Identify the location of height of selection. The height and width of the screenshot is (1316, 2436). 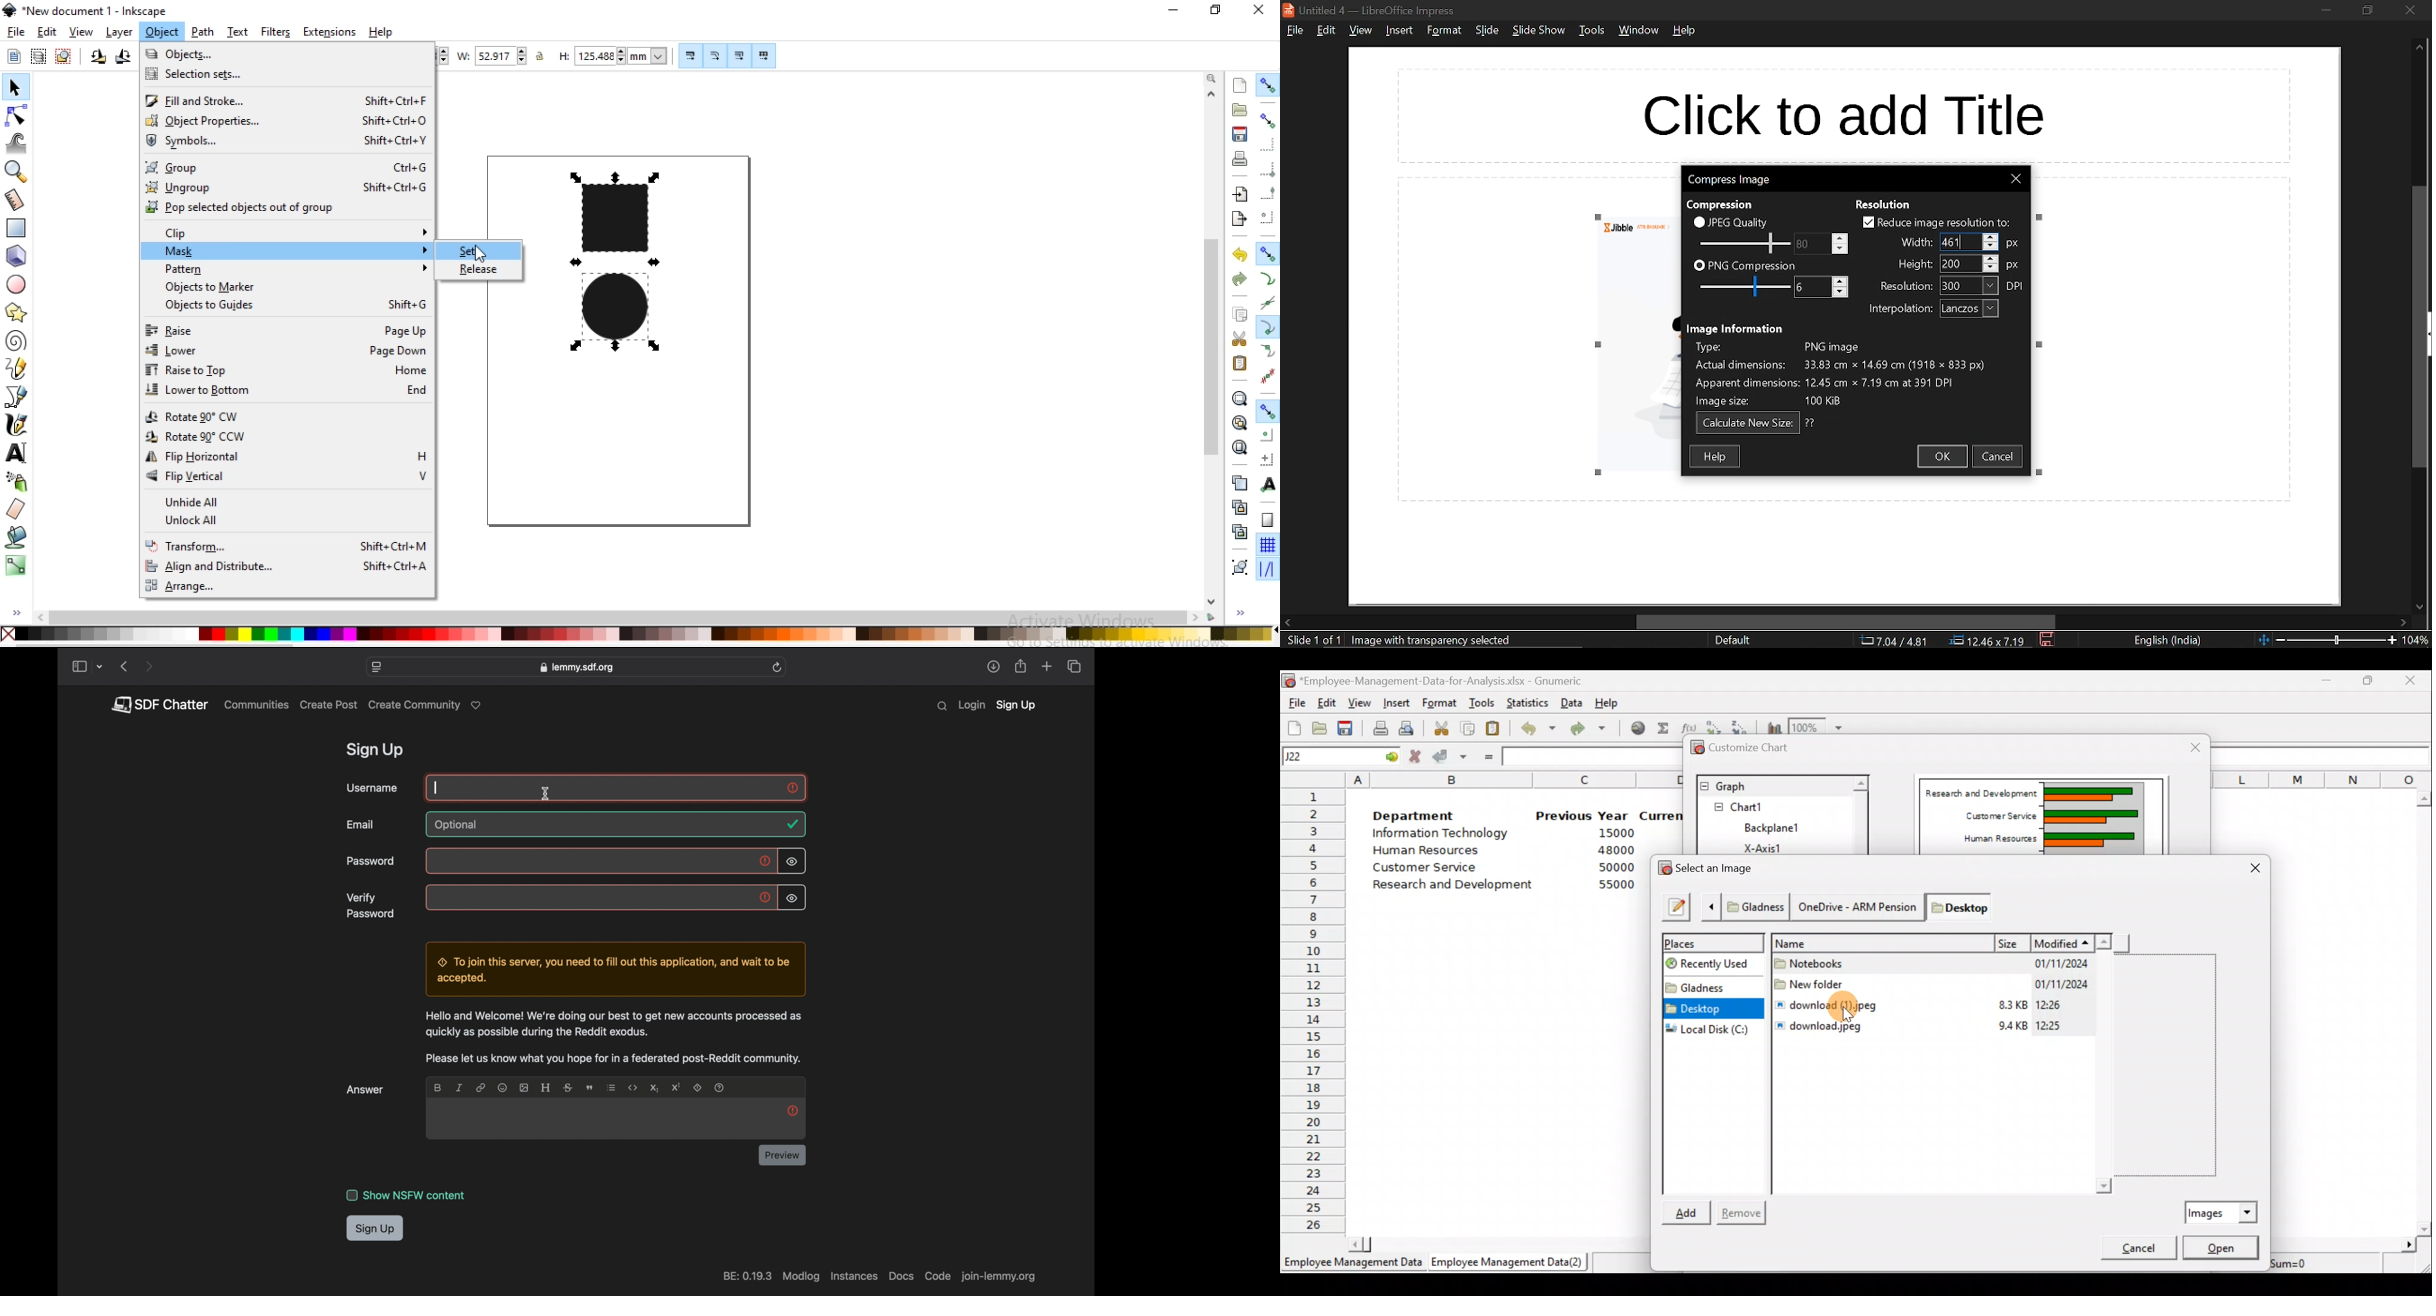
(611, 54).